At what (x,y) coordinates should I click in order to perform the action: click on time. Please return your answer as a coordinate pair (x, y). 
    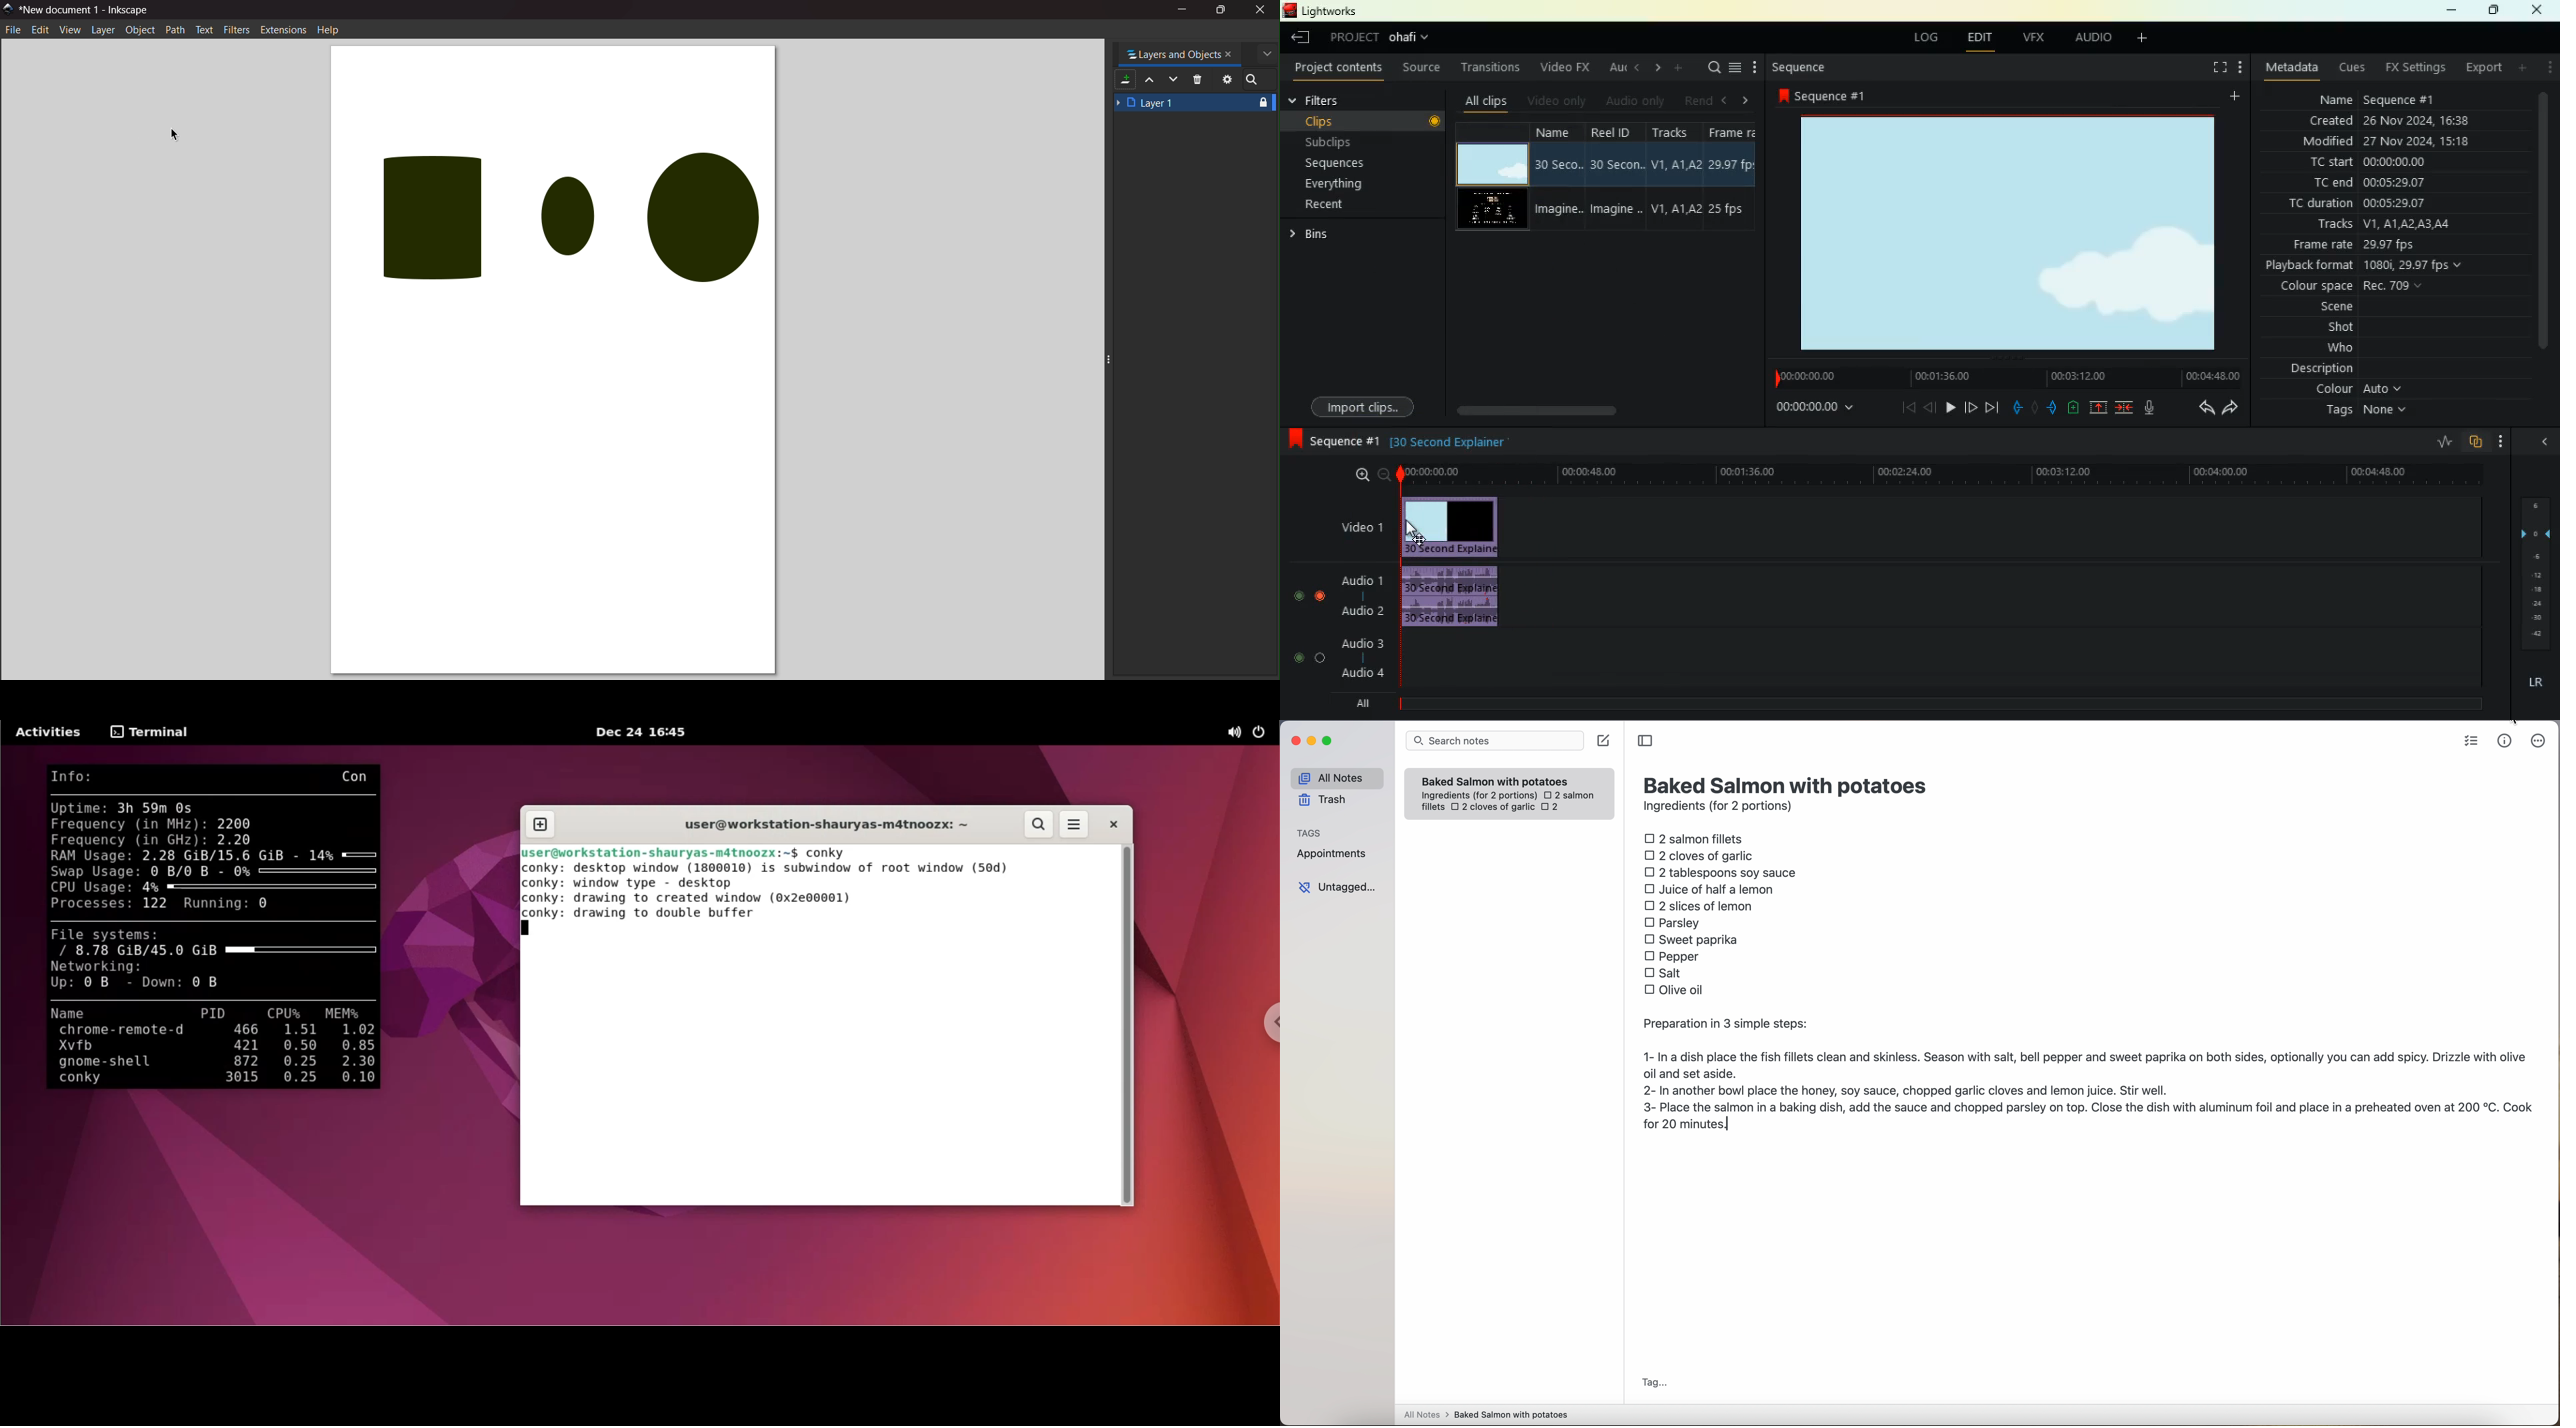
    Looking at the image, I should click on (1807, 408).